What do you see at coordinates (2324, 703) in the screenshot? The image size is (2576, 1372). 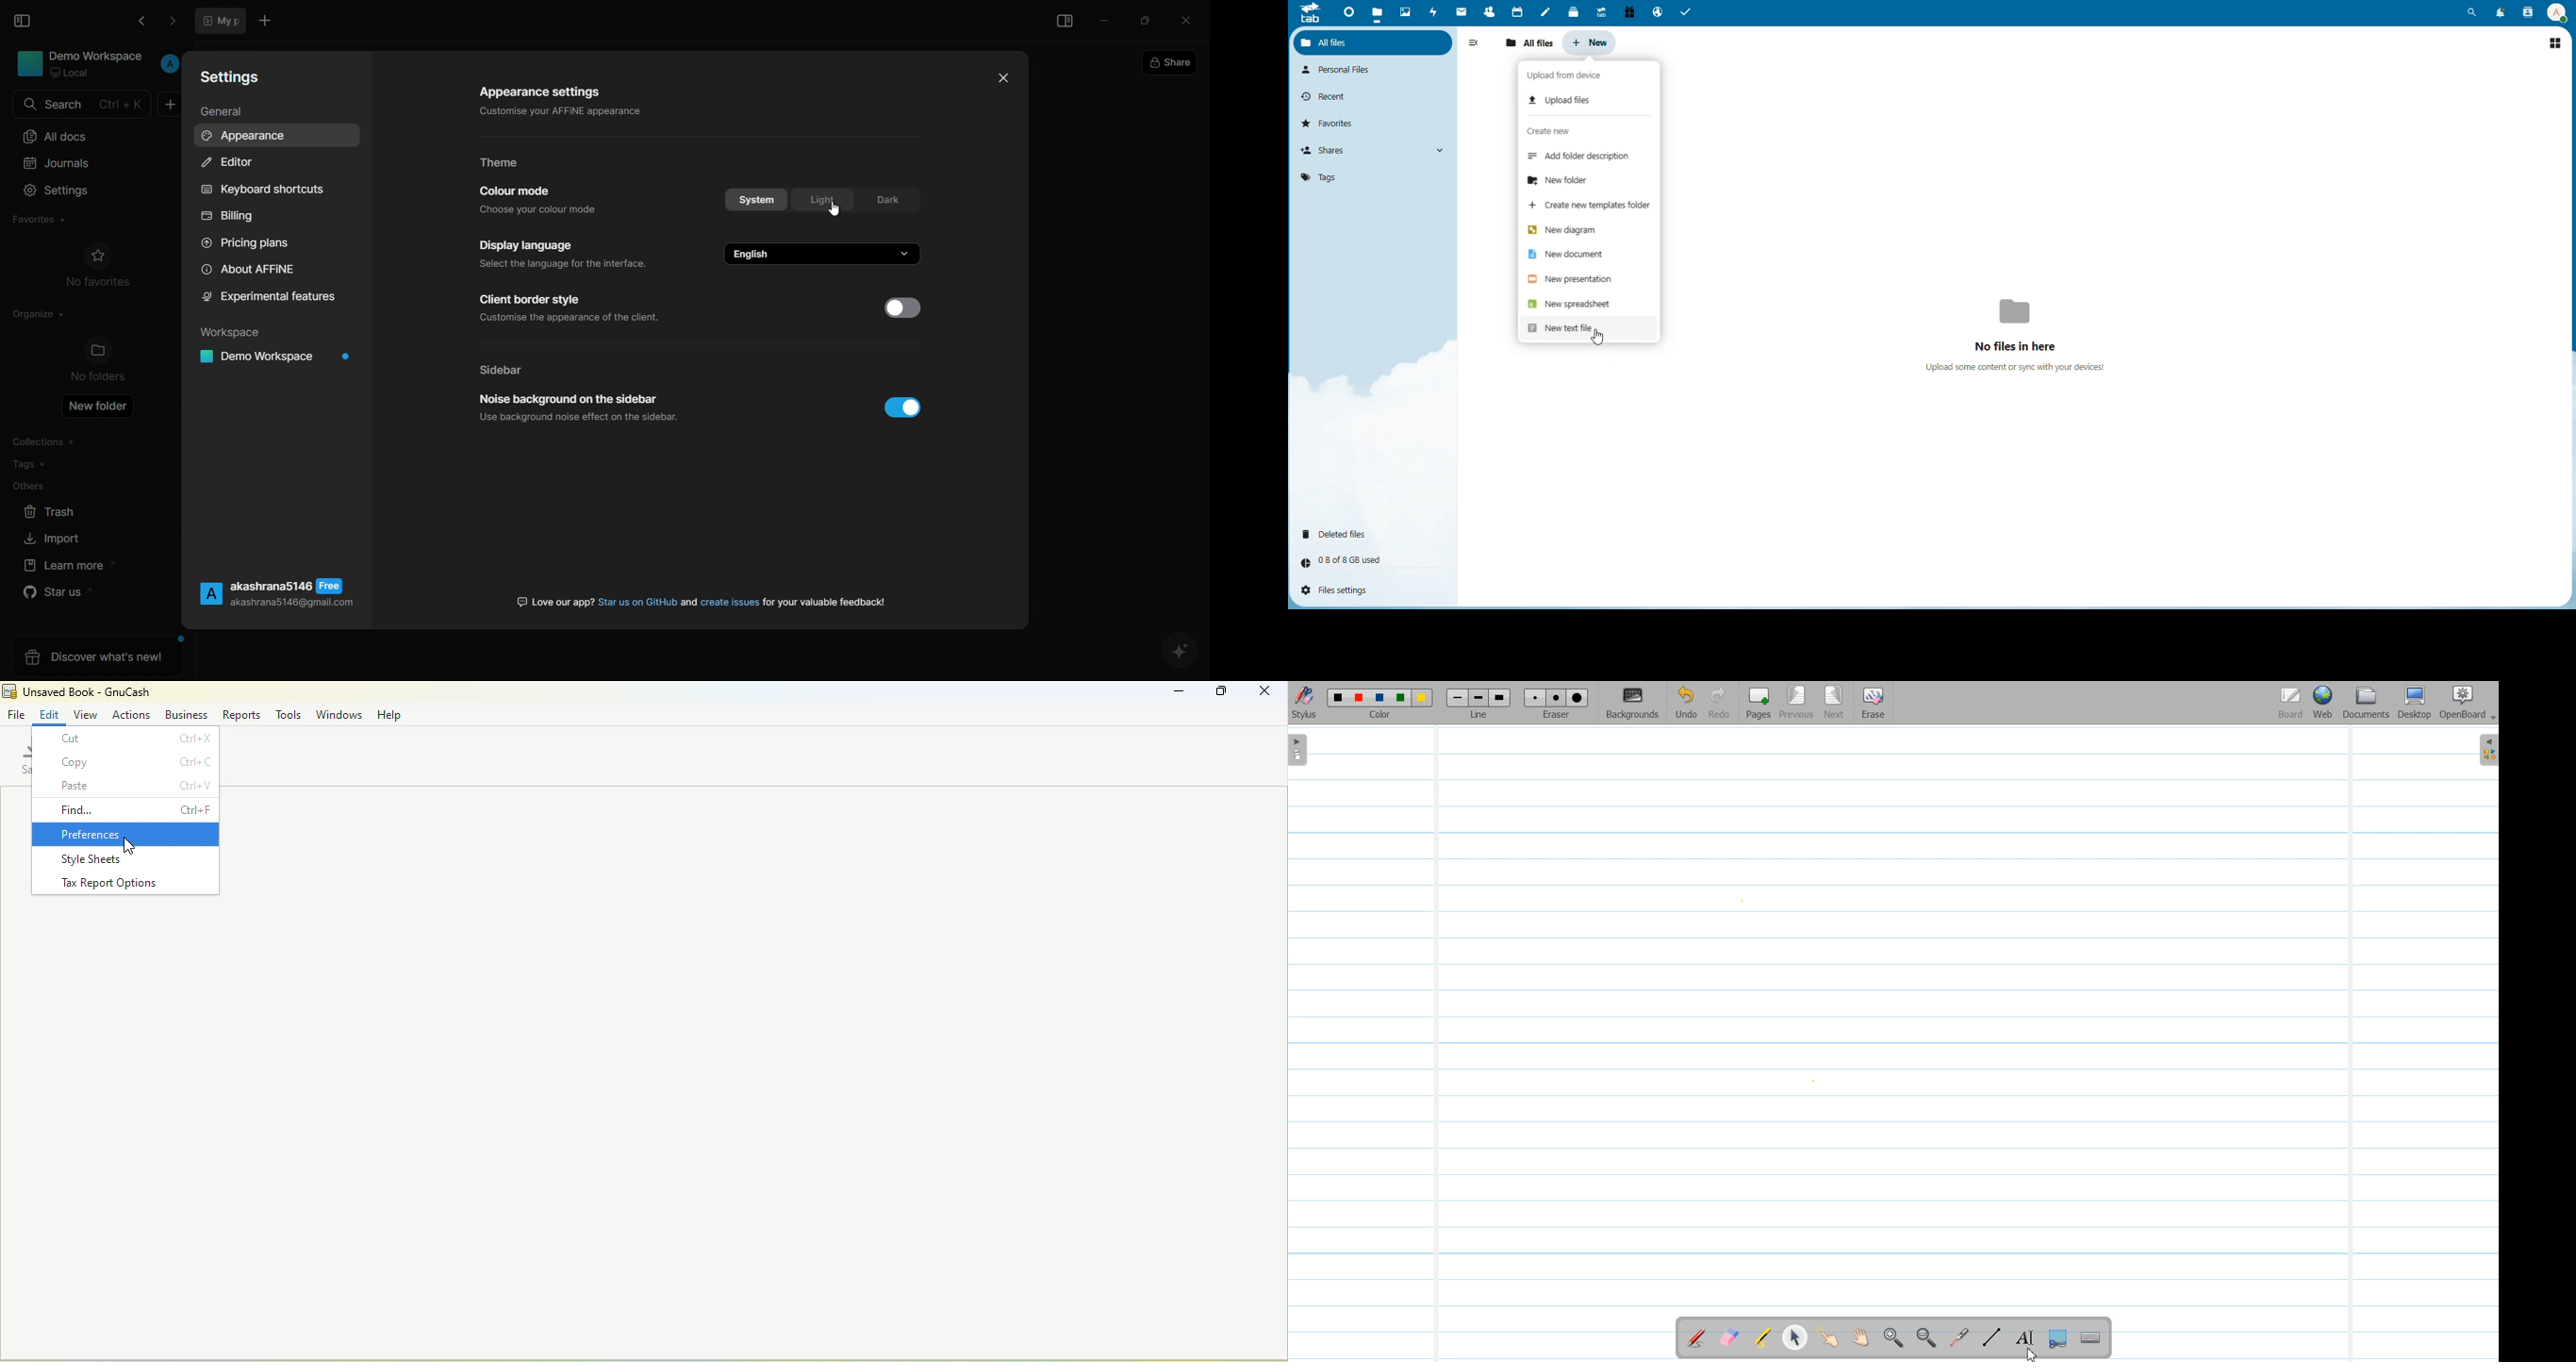 I see `Web` at bounding box center [2324, 703].